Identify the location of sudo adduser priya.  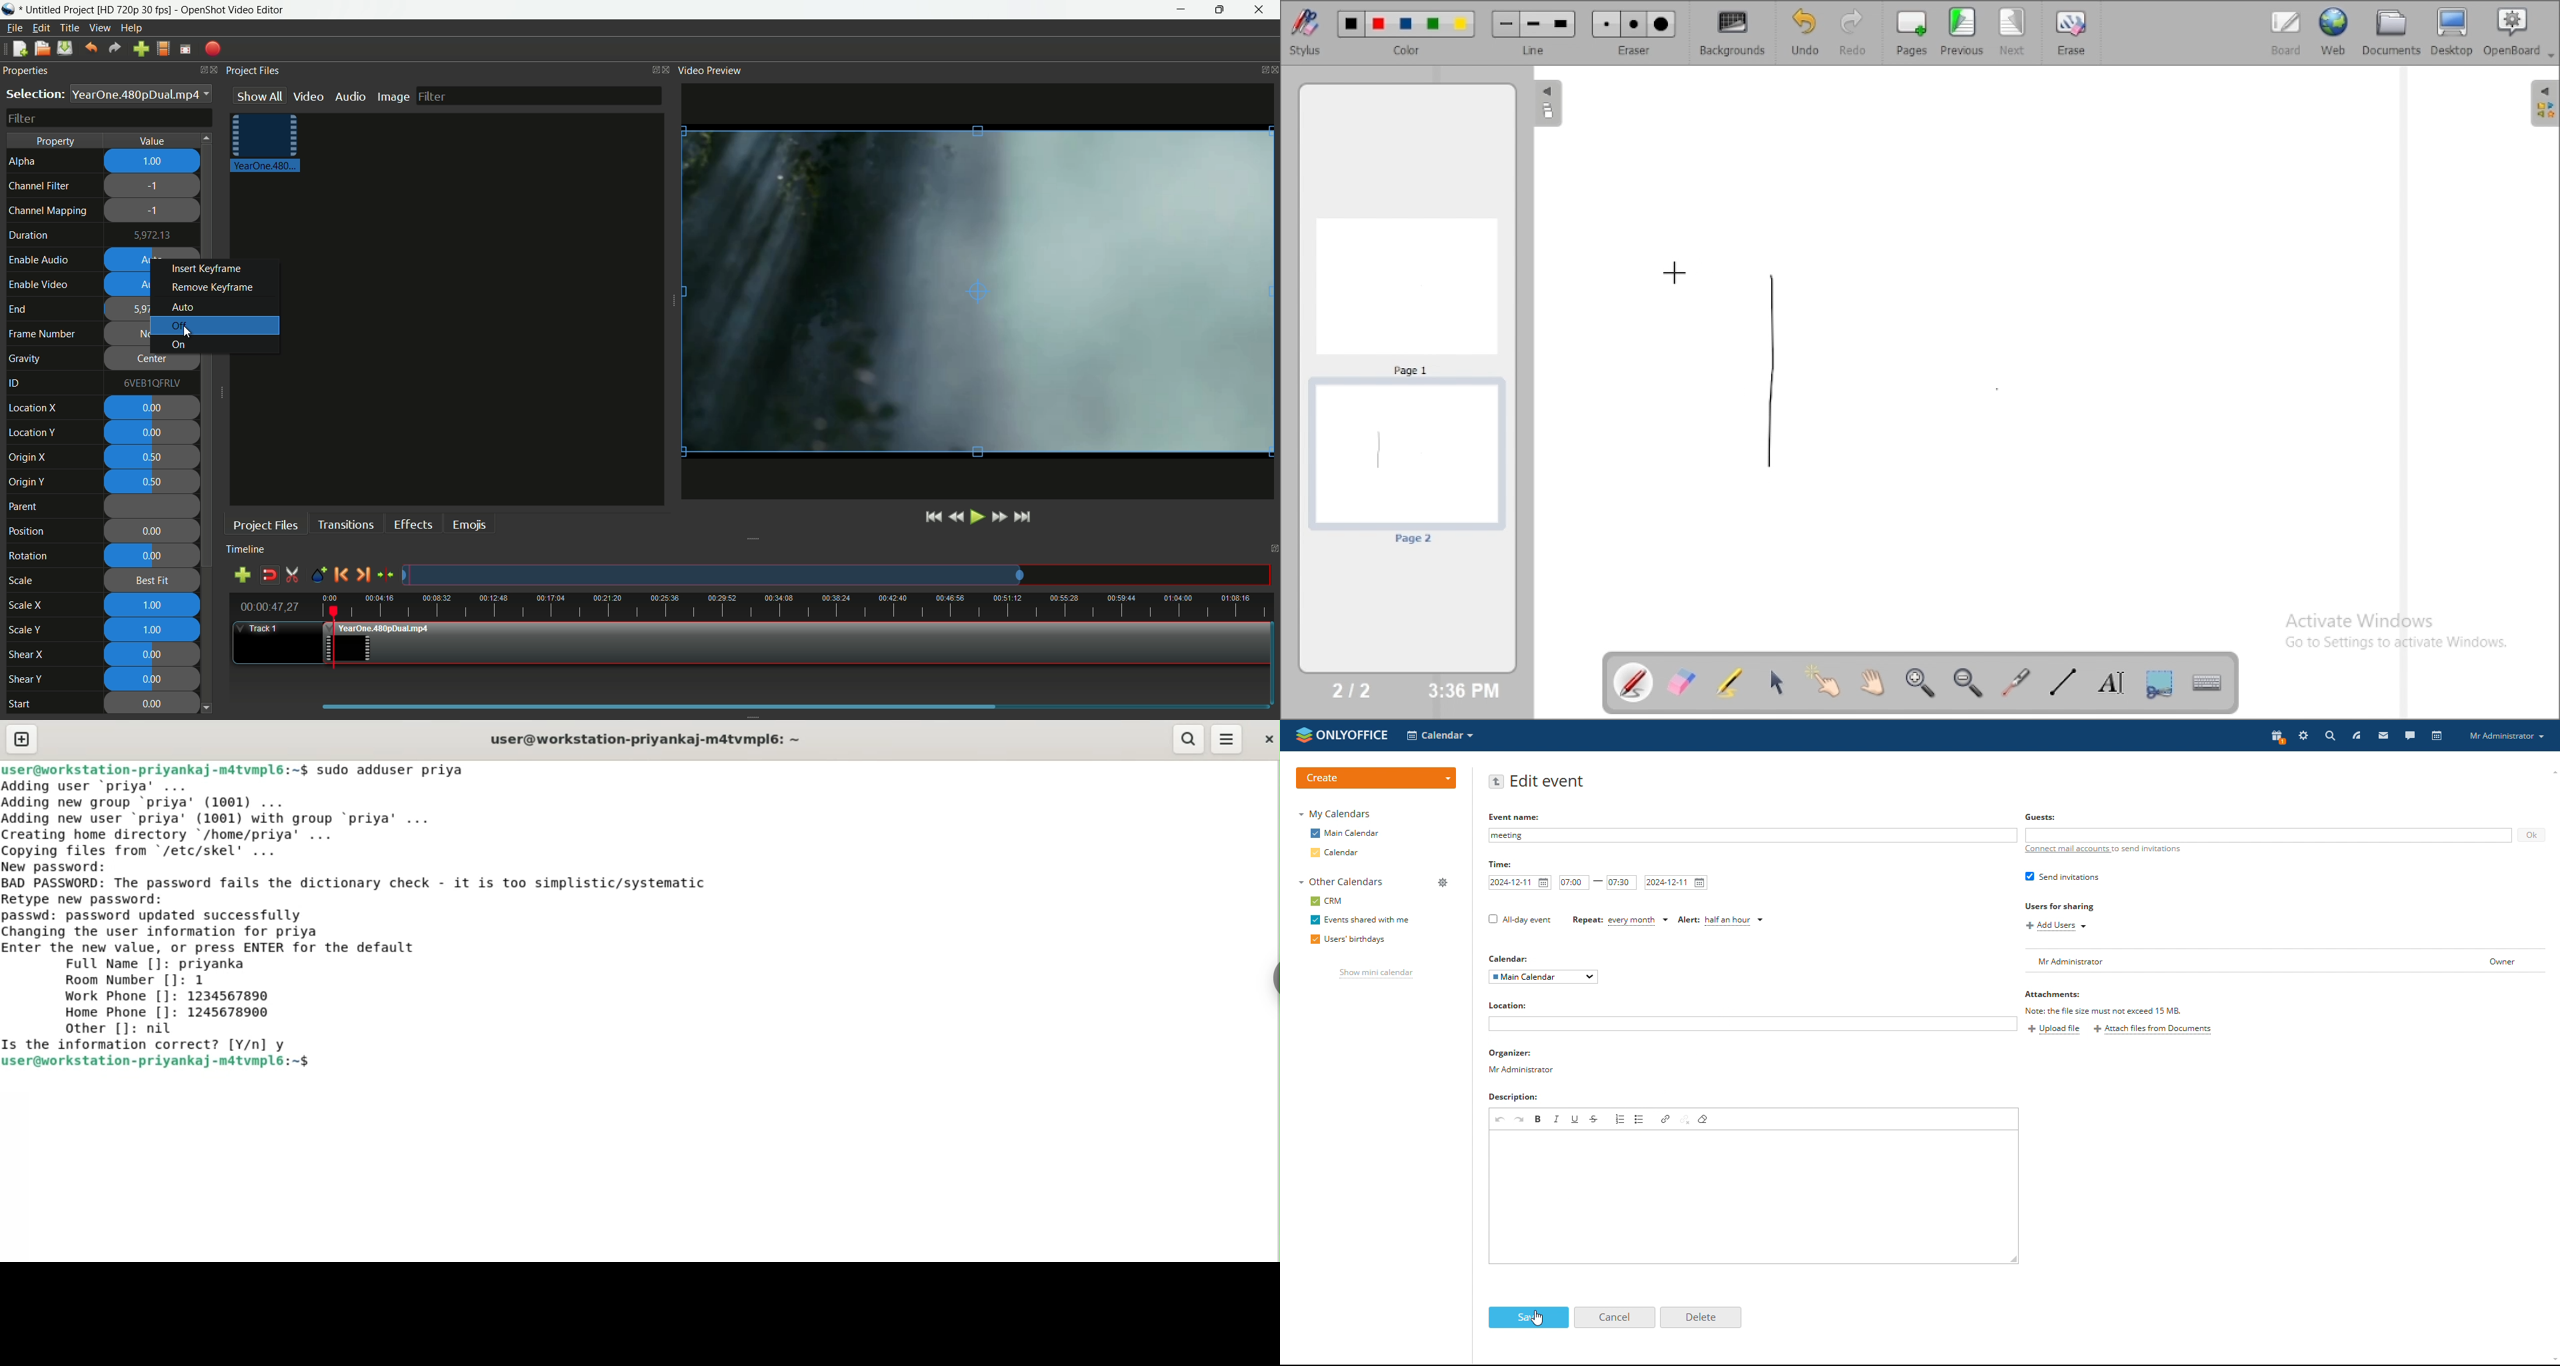
(400, 770).